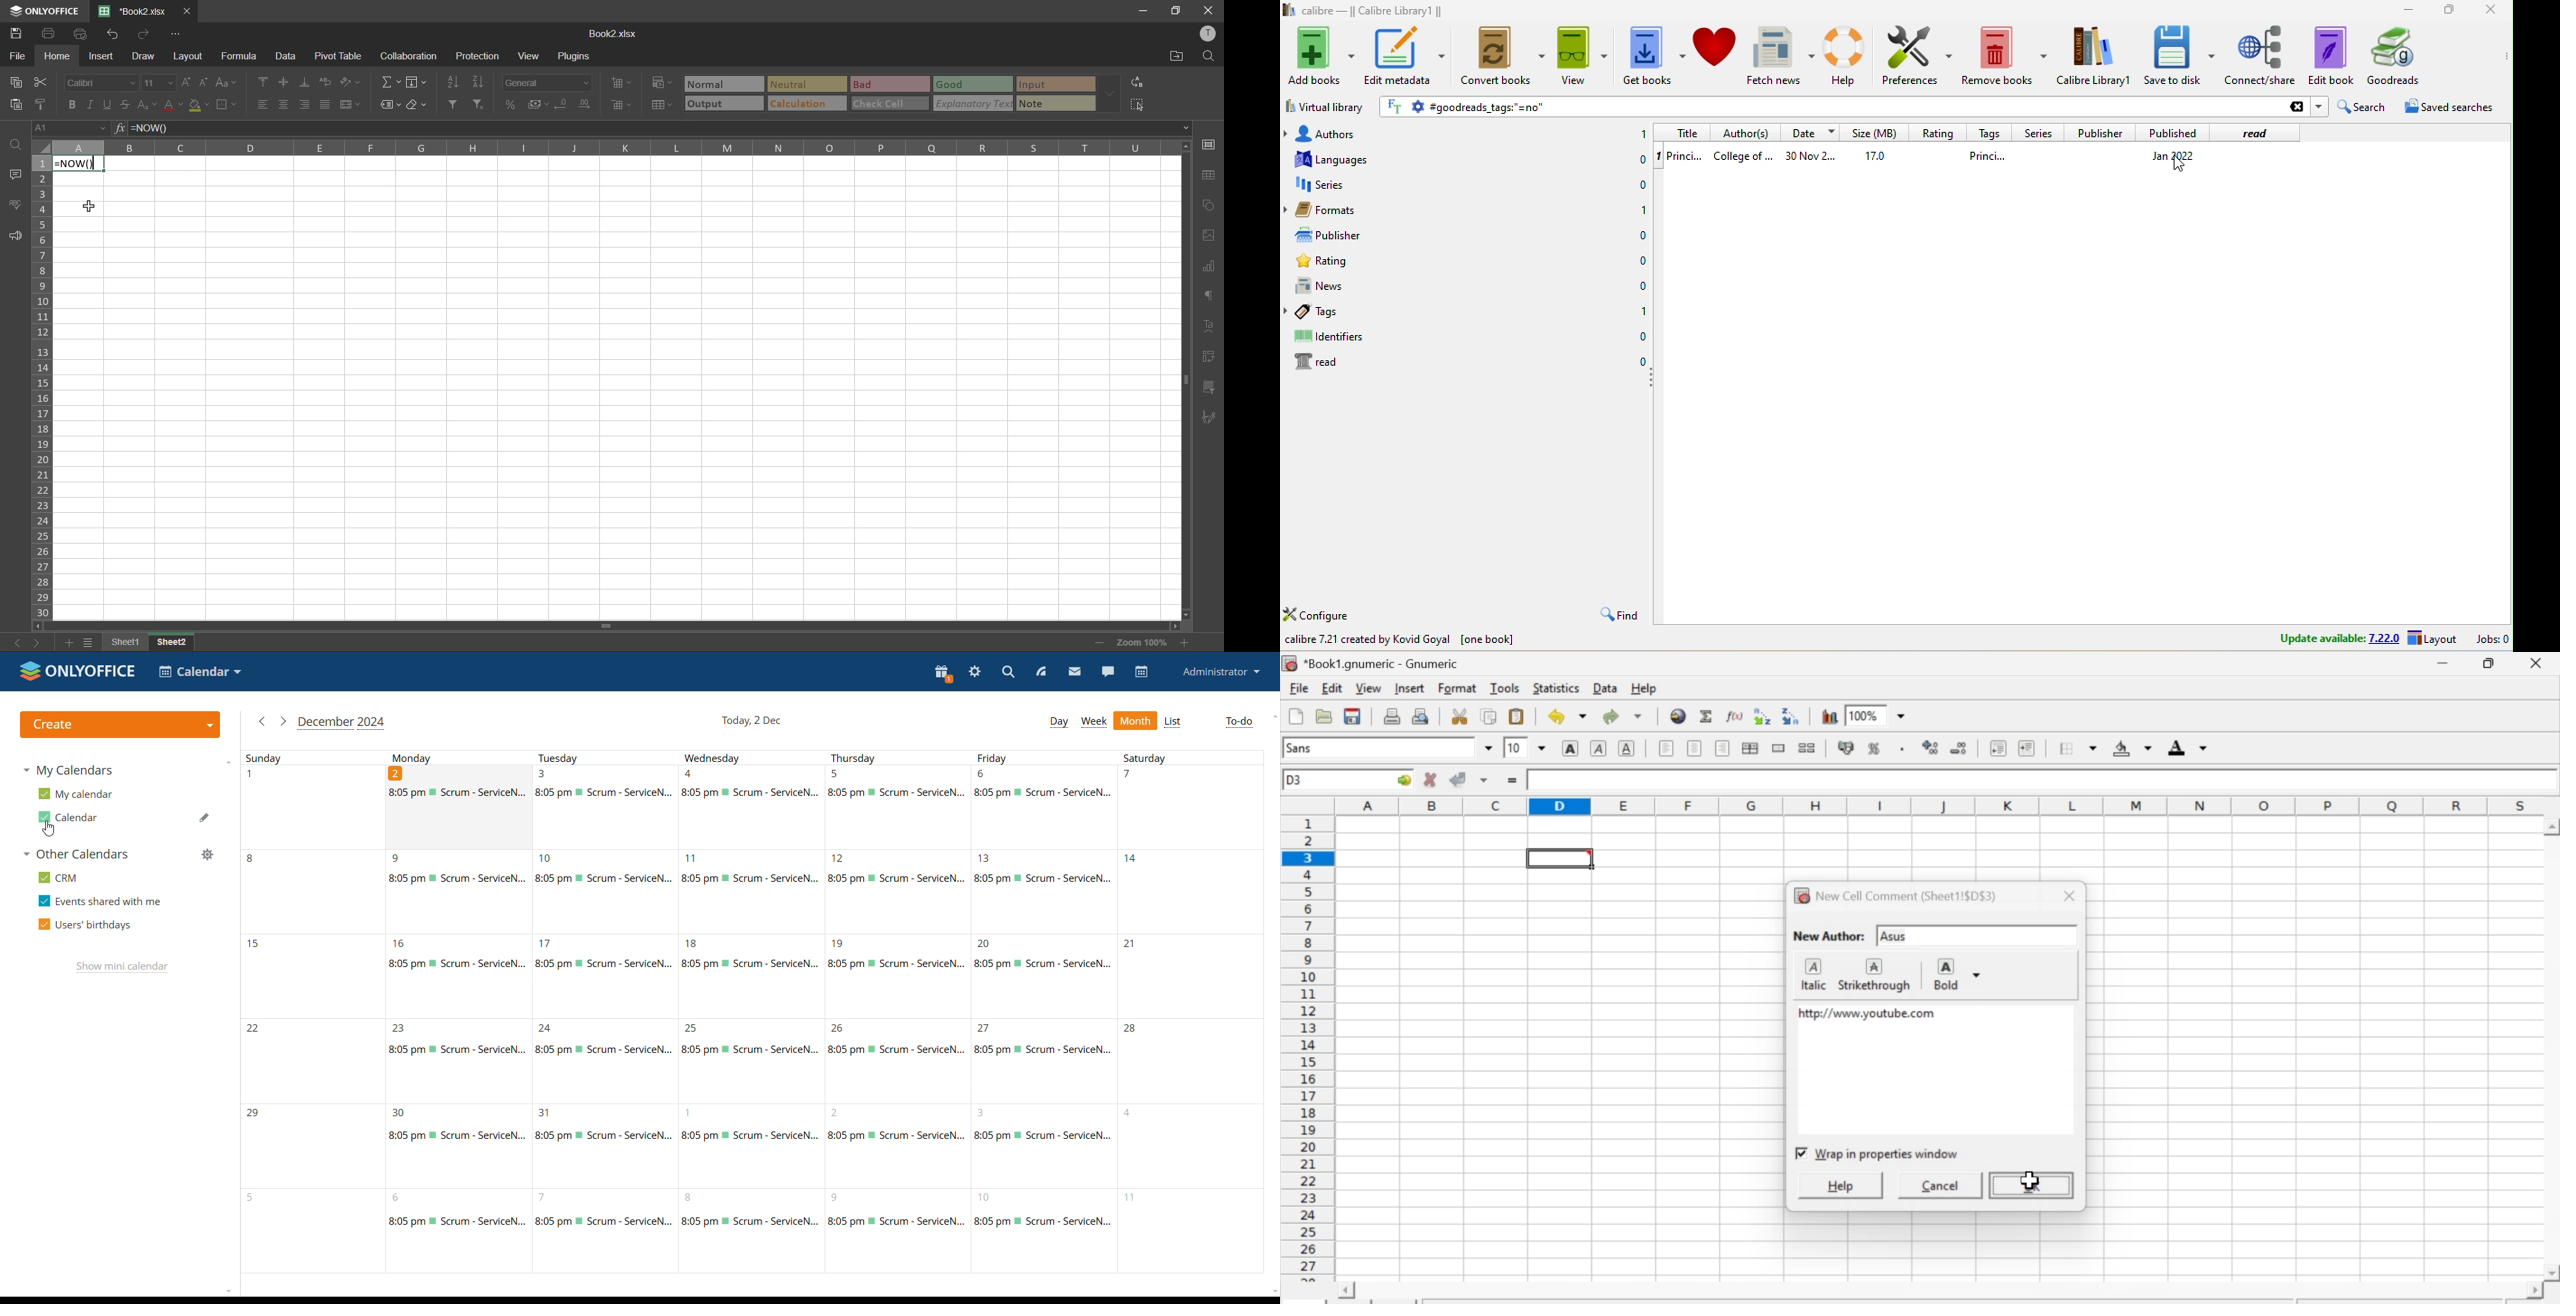 The height and width of the screenshot is (1316, 2576). I want to click on Zoom, so click(1866, 714).